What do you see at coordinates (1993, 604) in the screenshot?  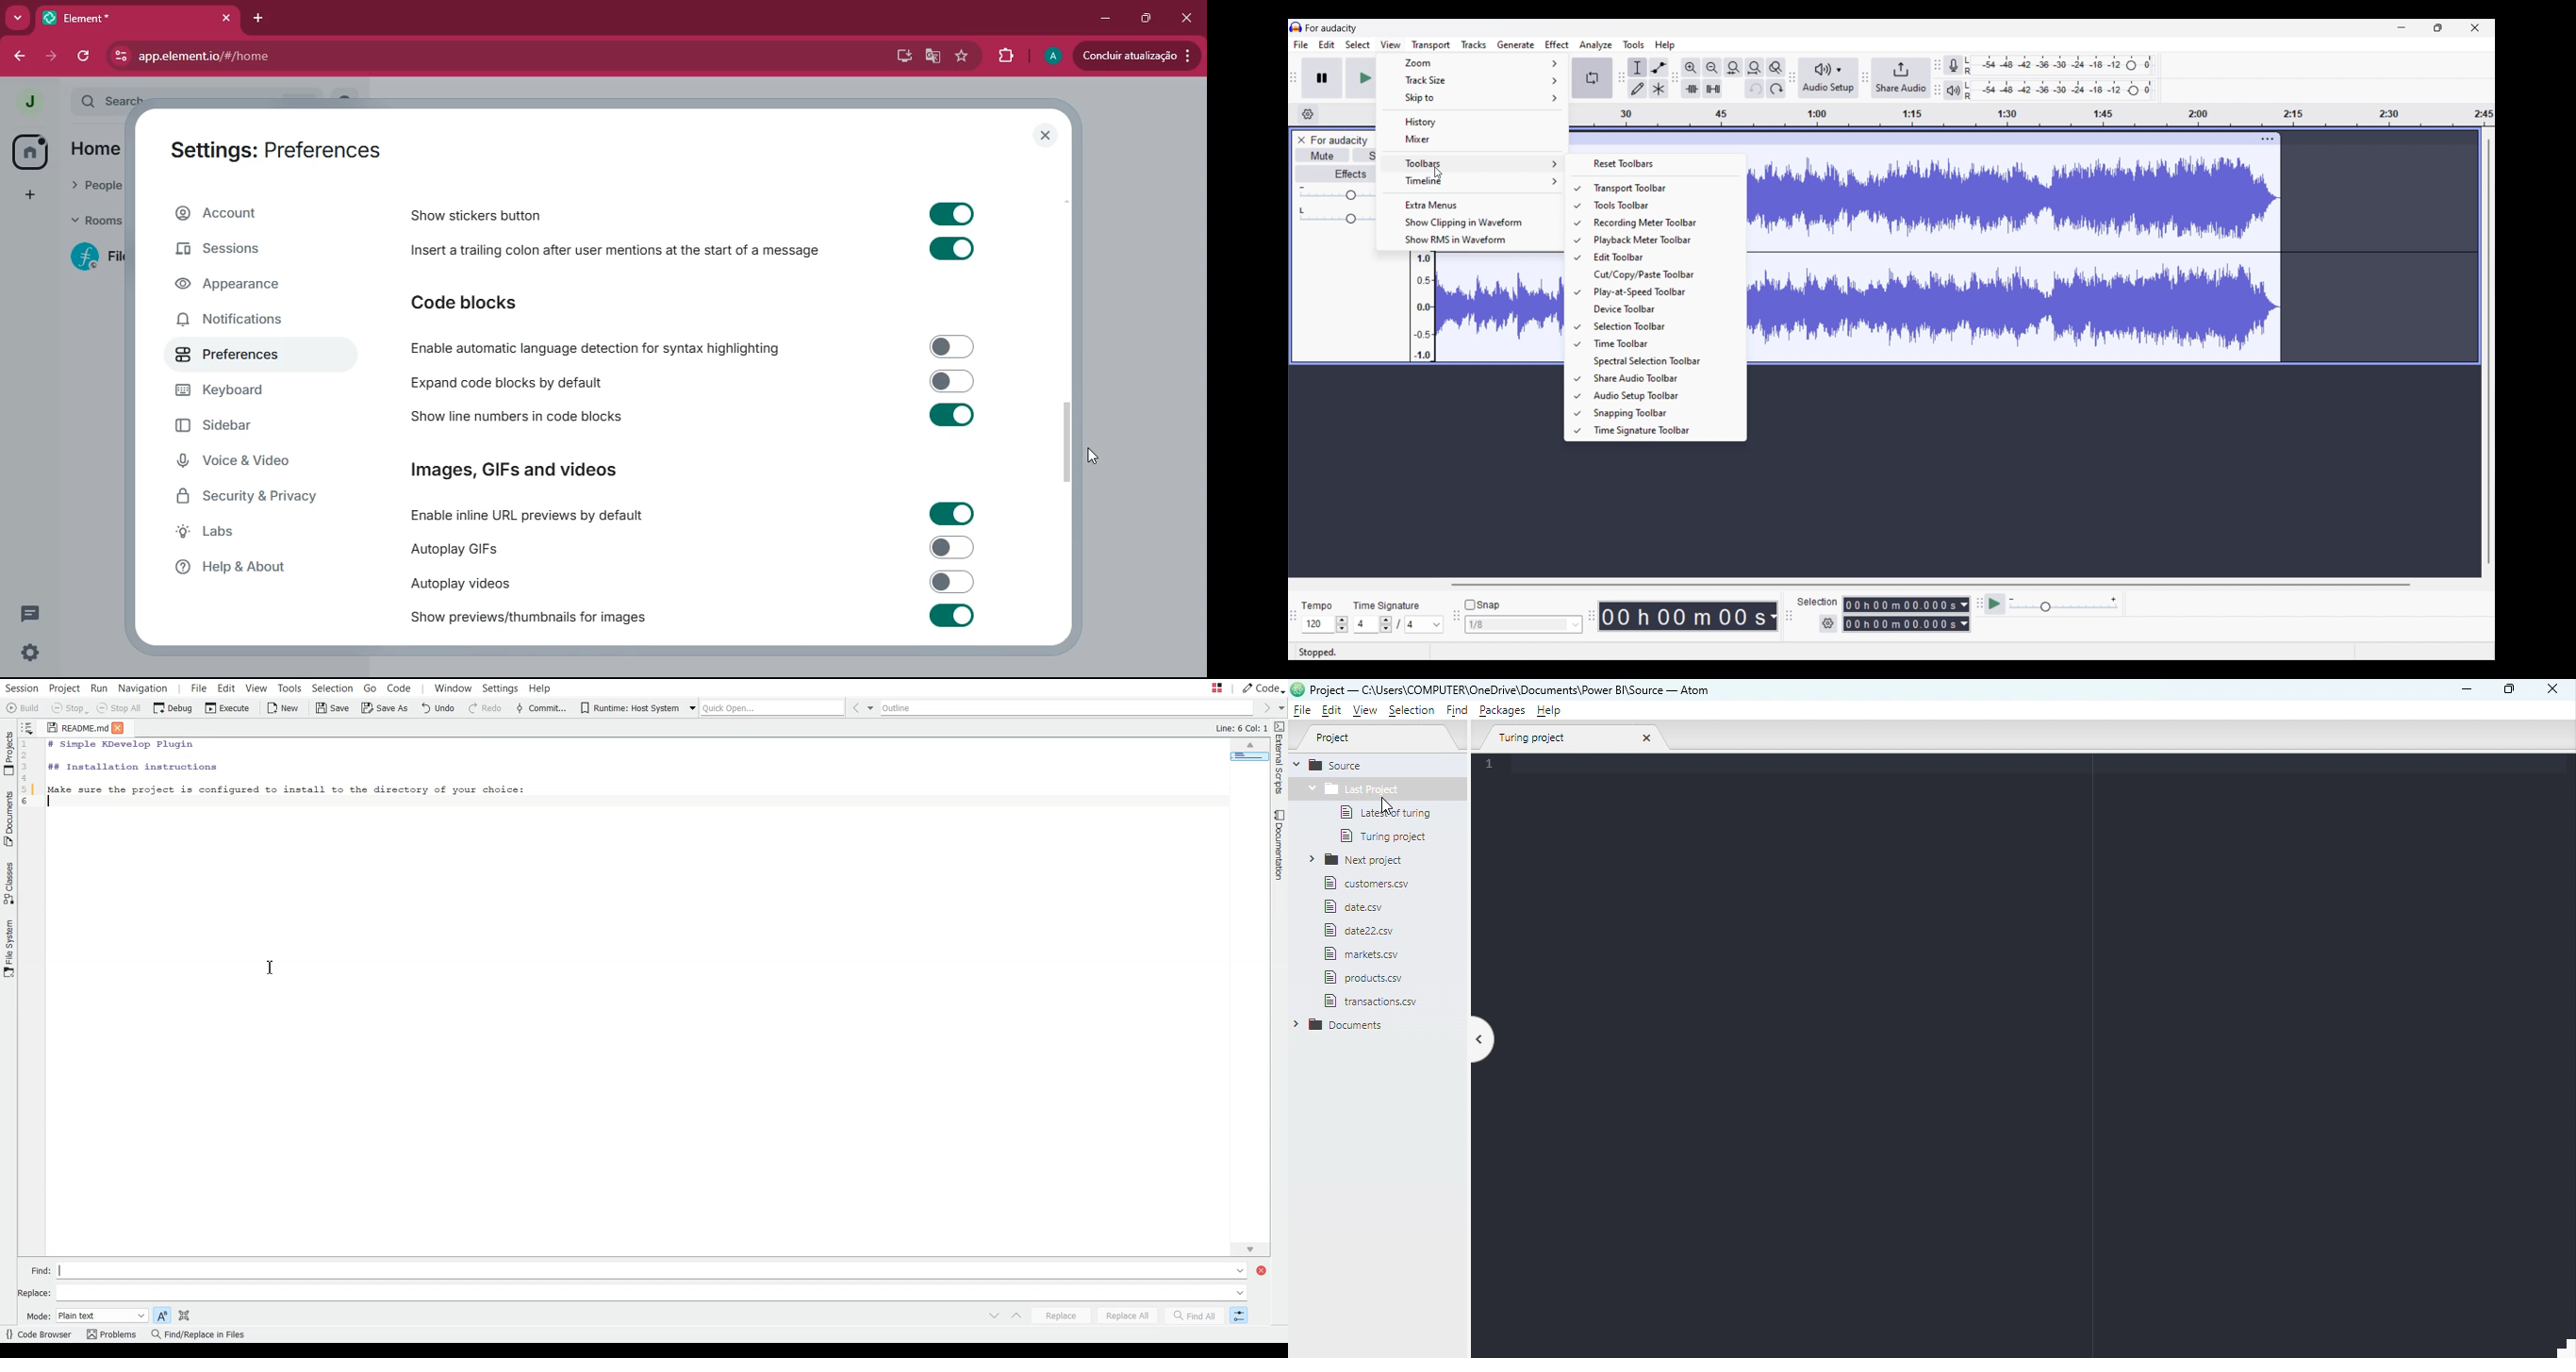 I see `play at speed` at bounding box center [1993, 604].